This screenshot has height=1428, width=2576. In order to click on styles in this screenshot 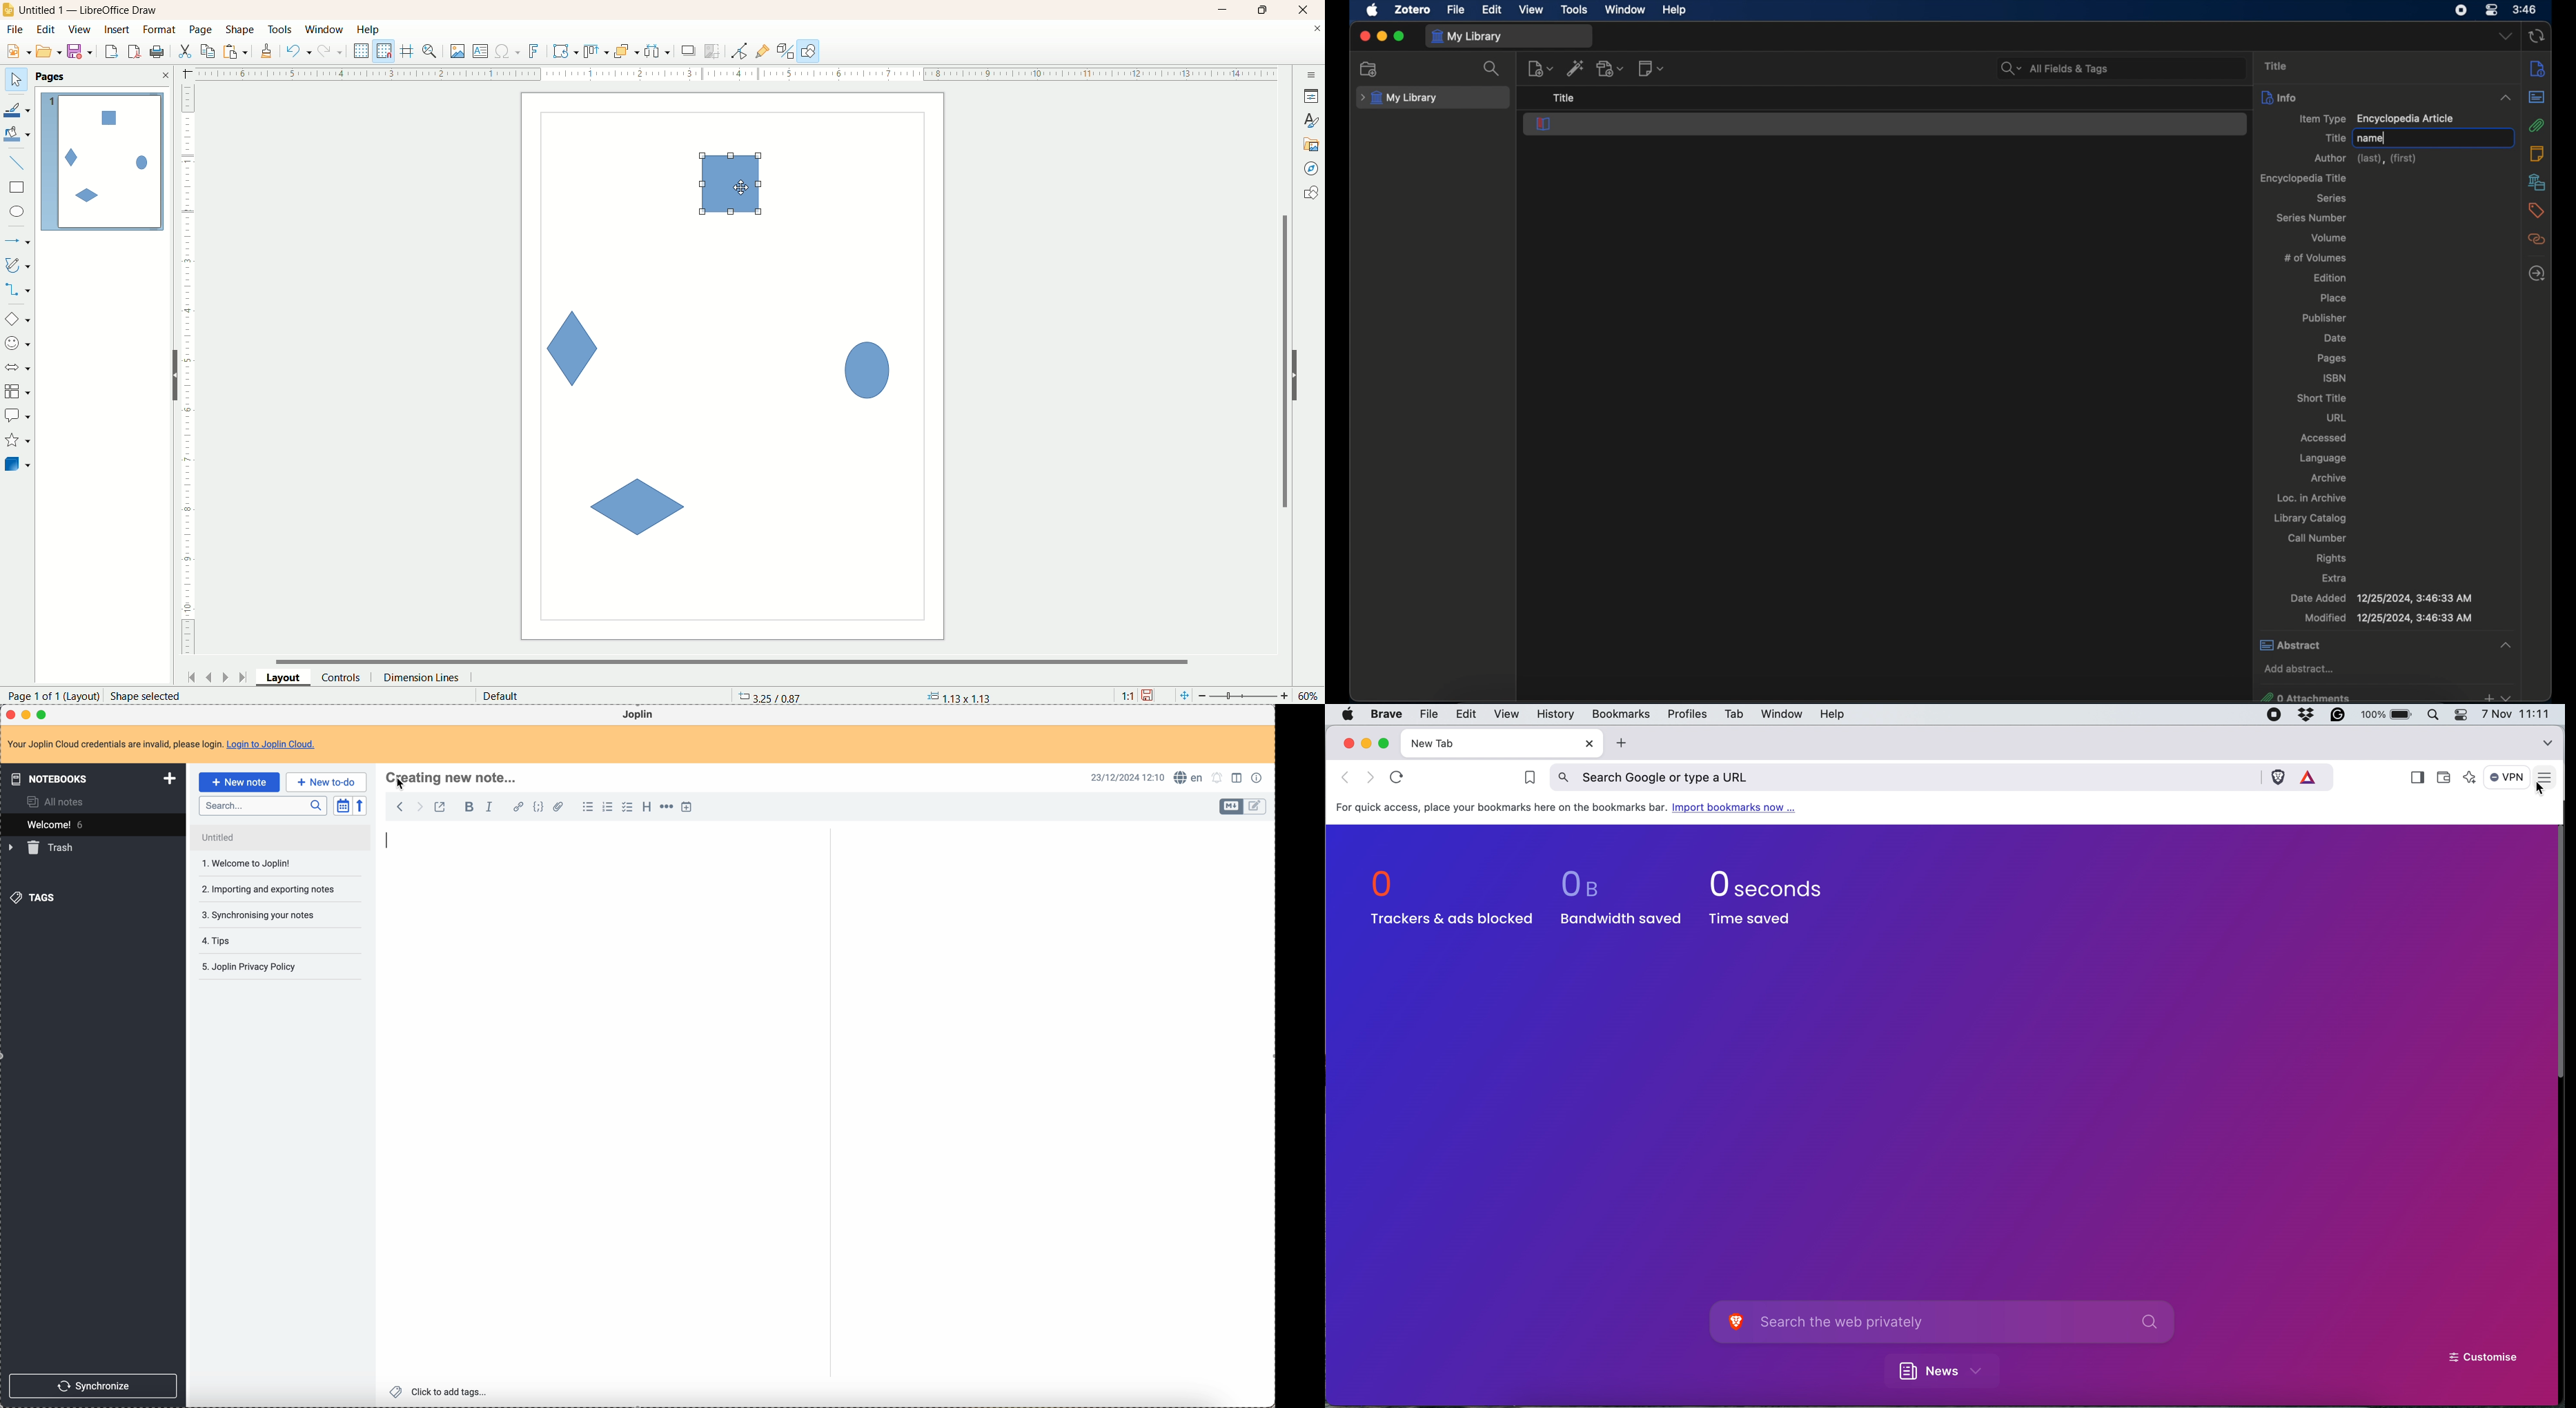, I will do `click(1311, 119)`.